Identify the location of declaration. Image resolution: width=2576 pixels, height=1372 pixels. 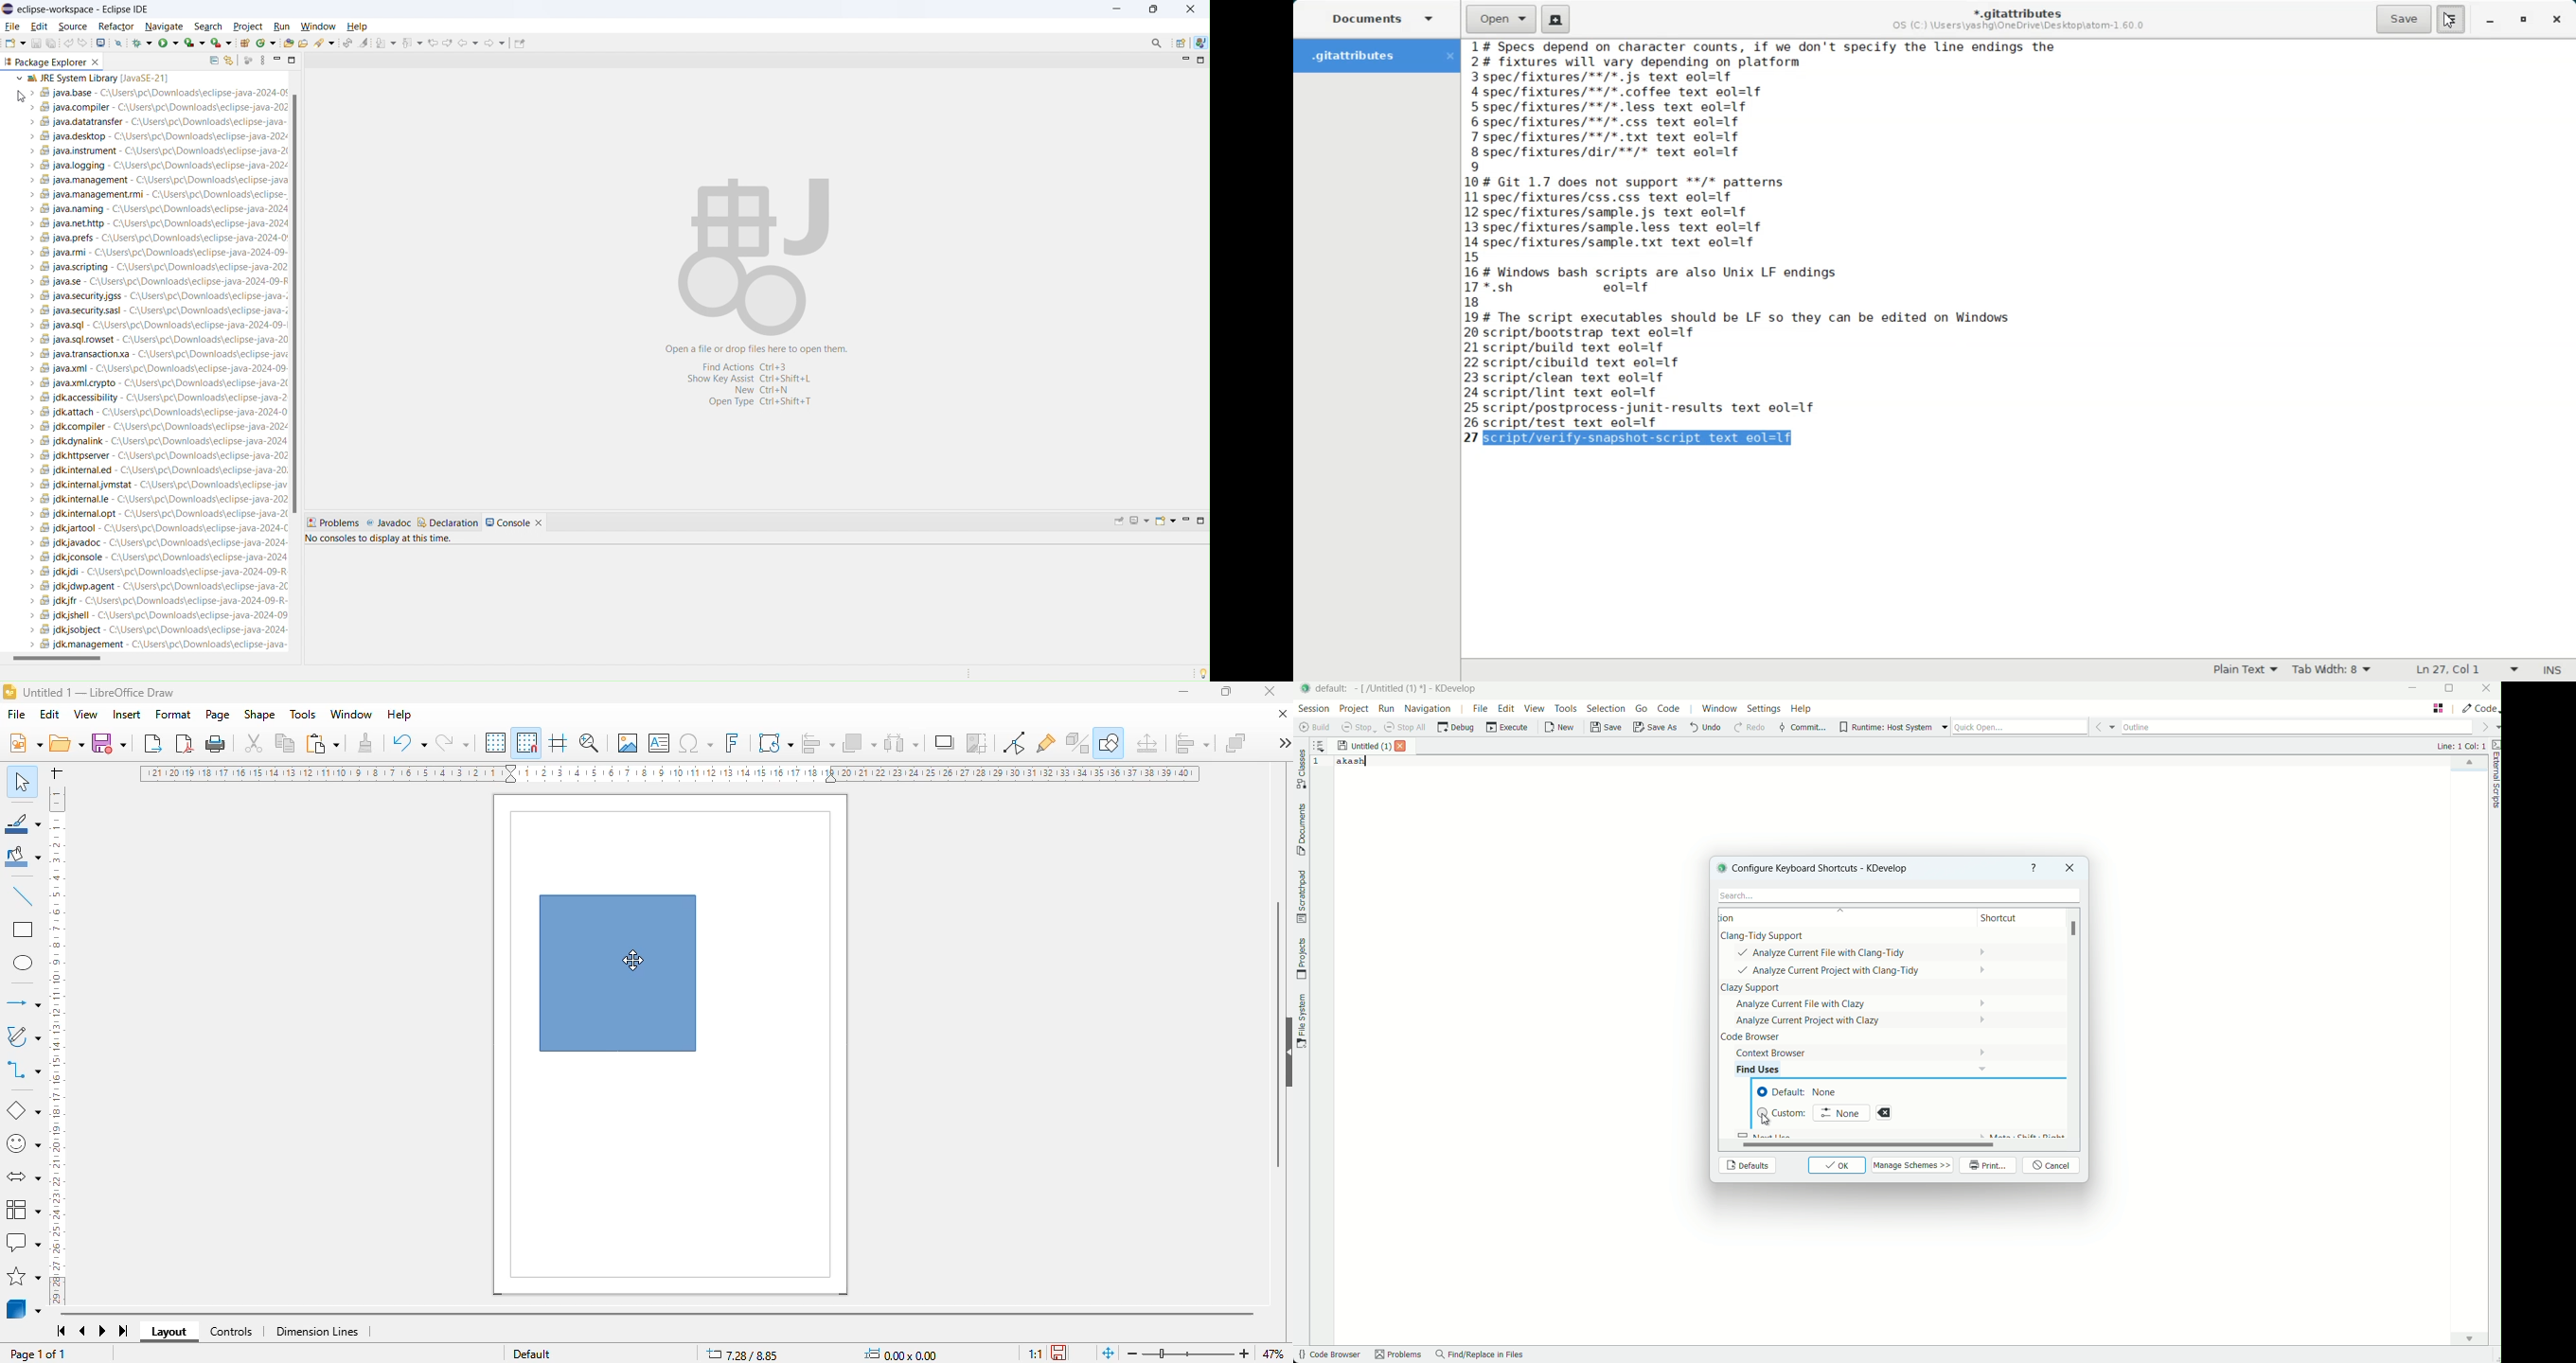
(448, 523).